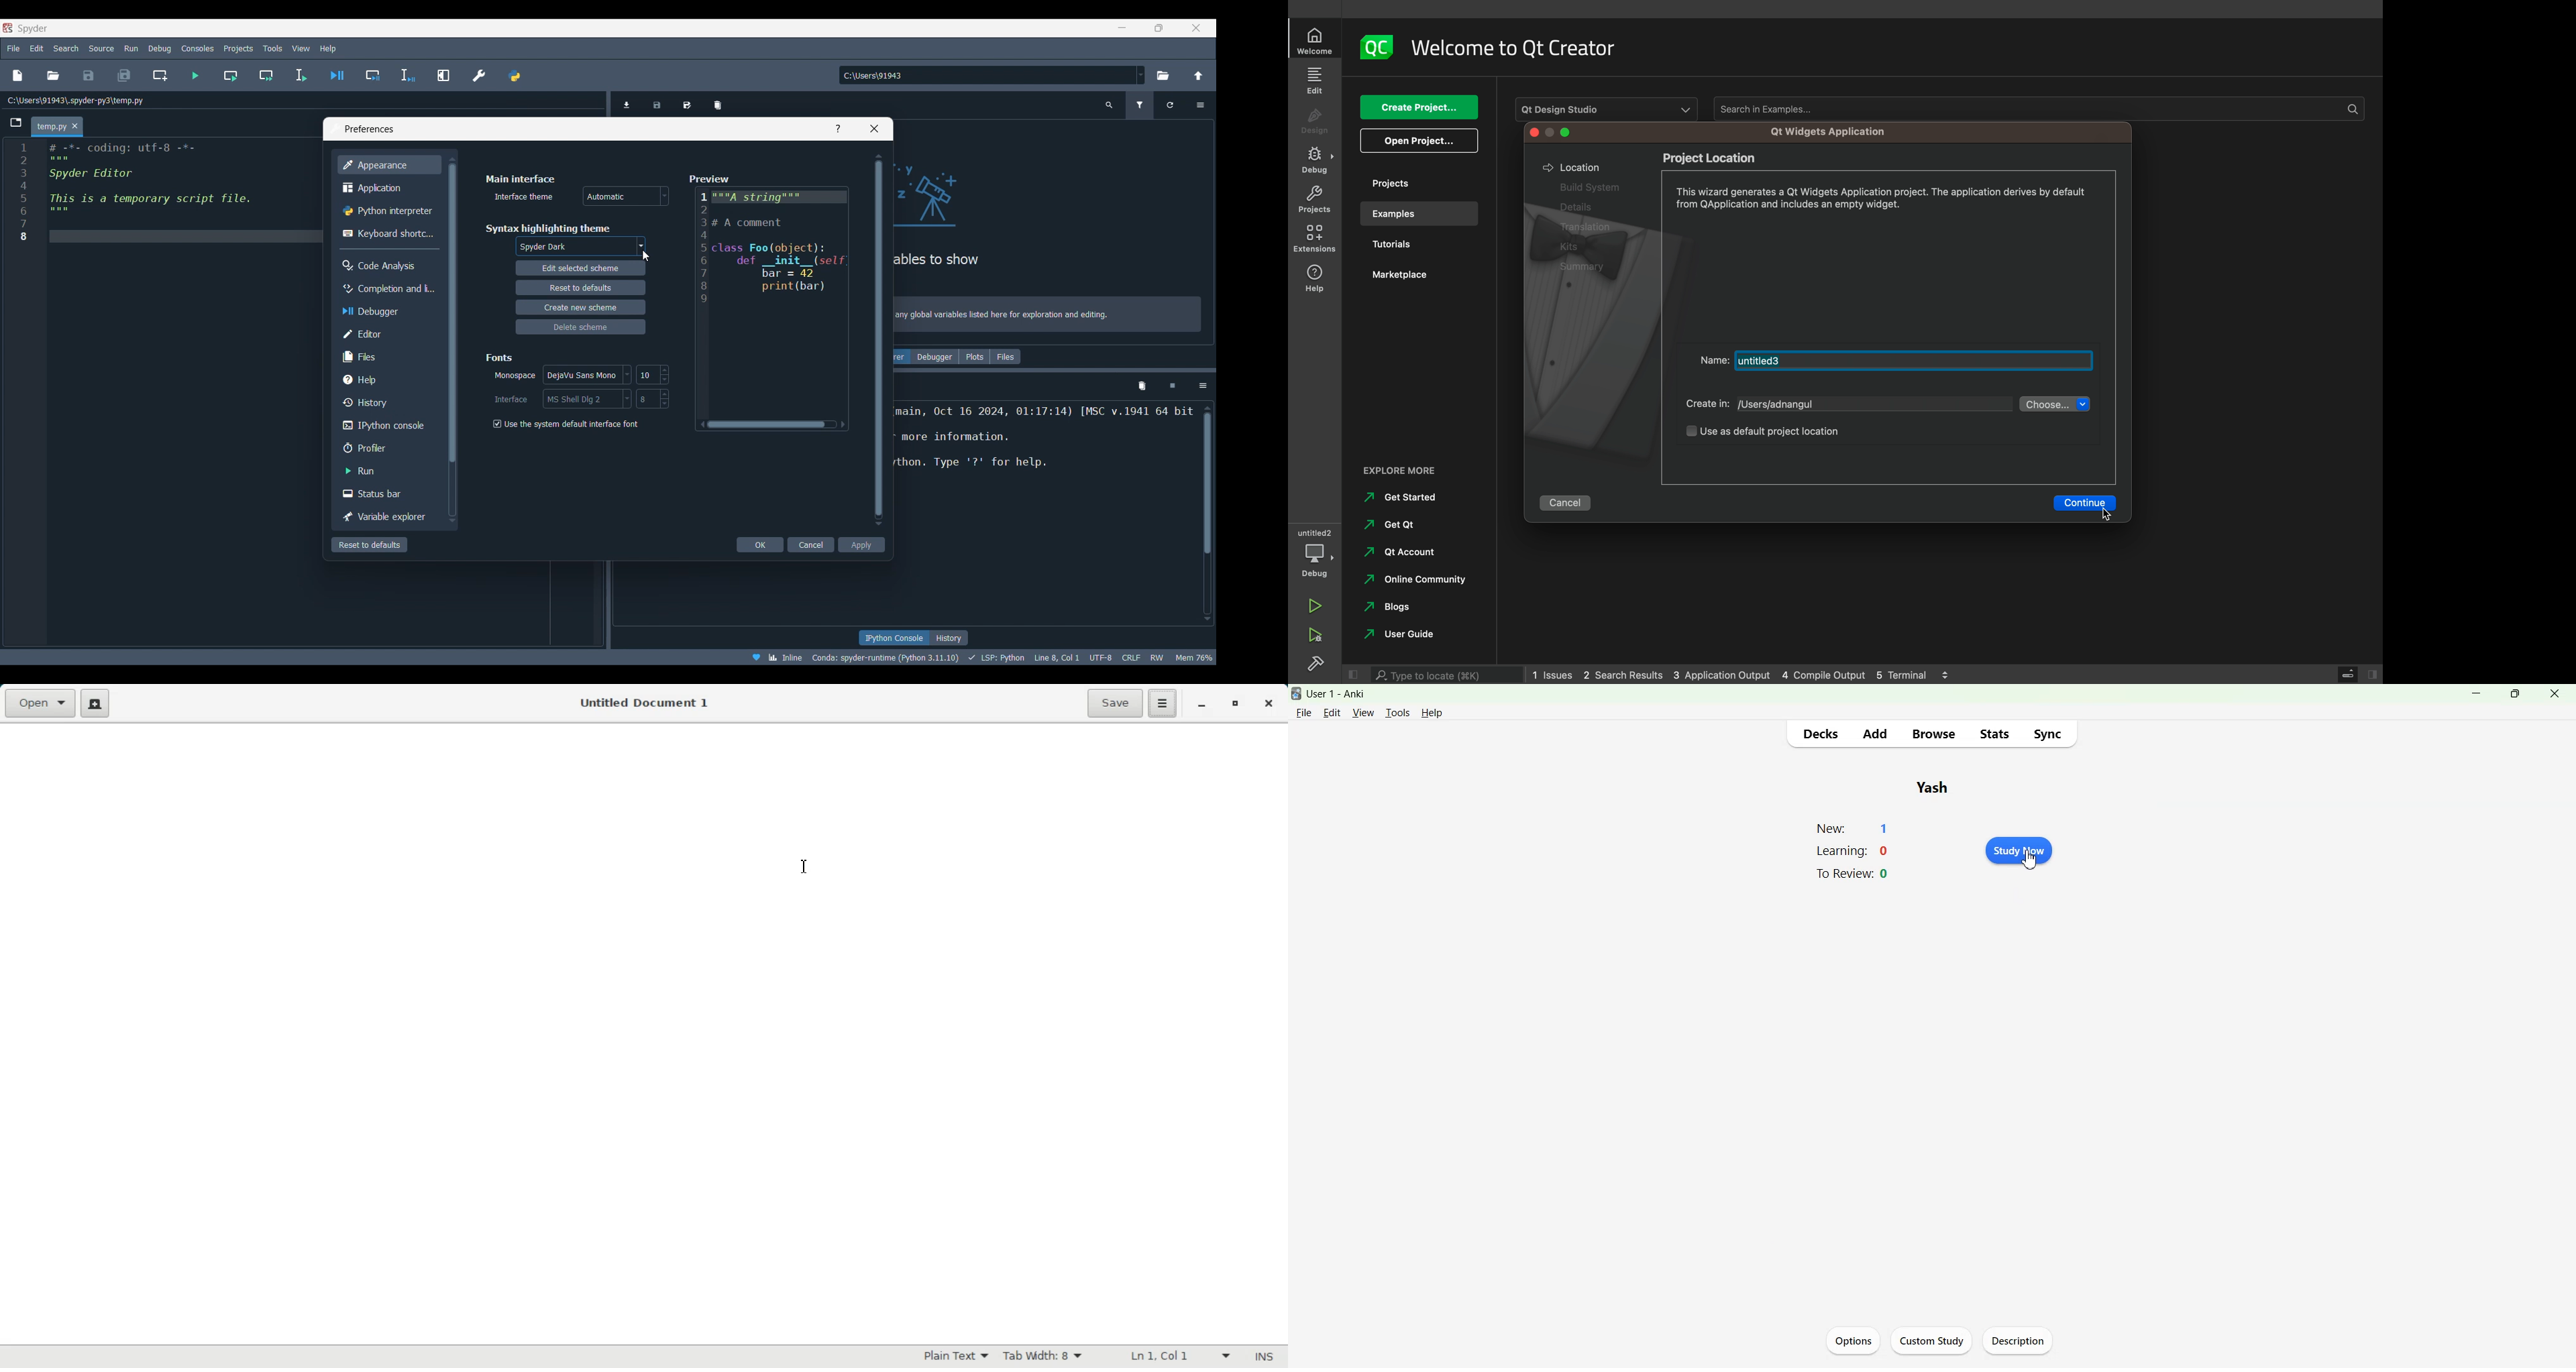  I want to click on projects, so click(1414, 183).